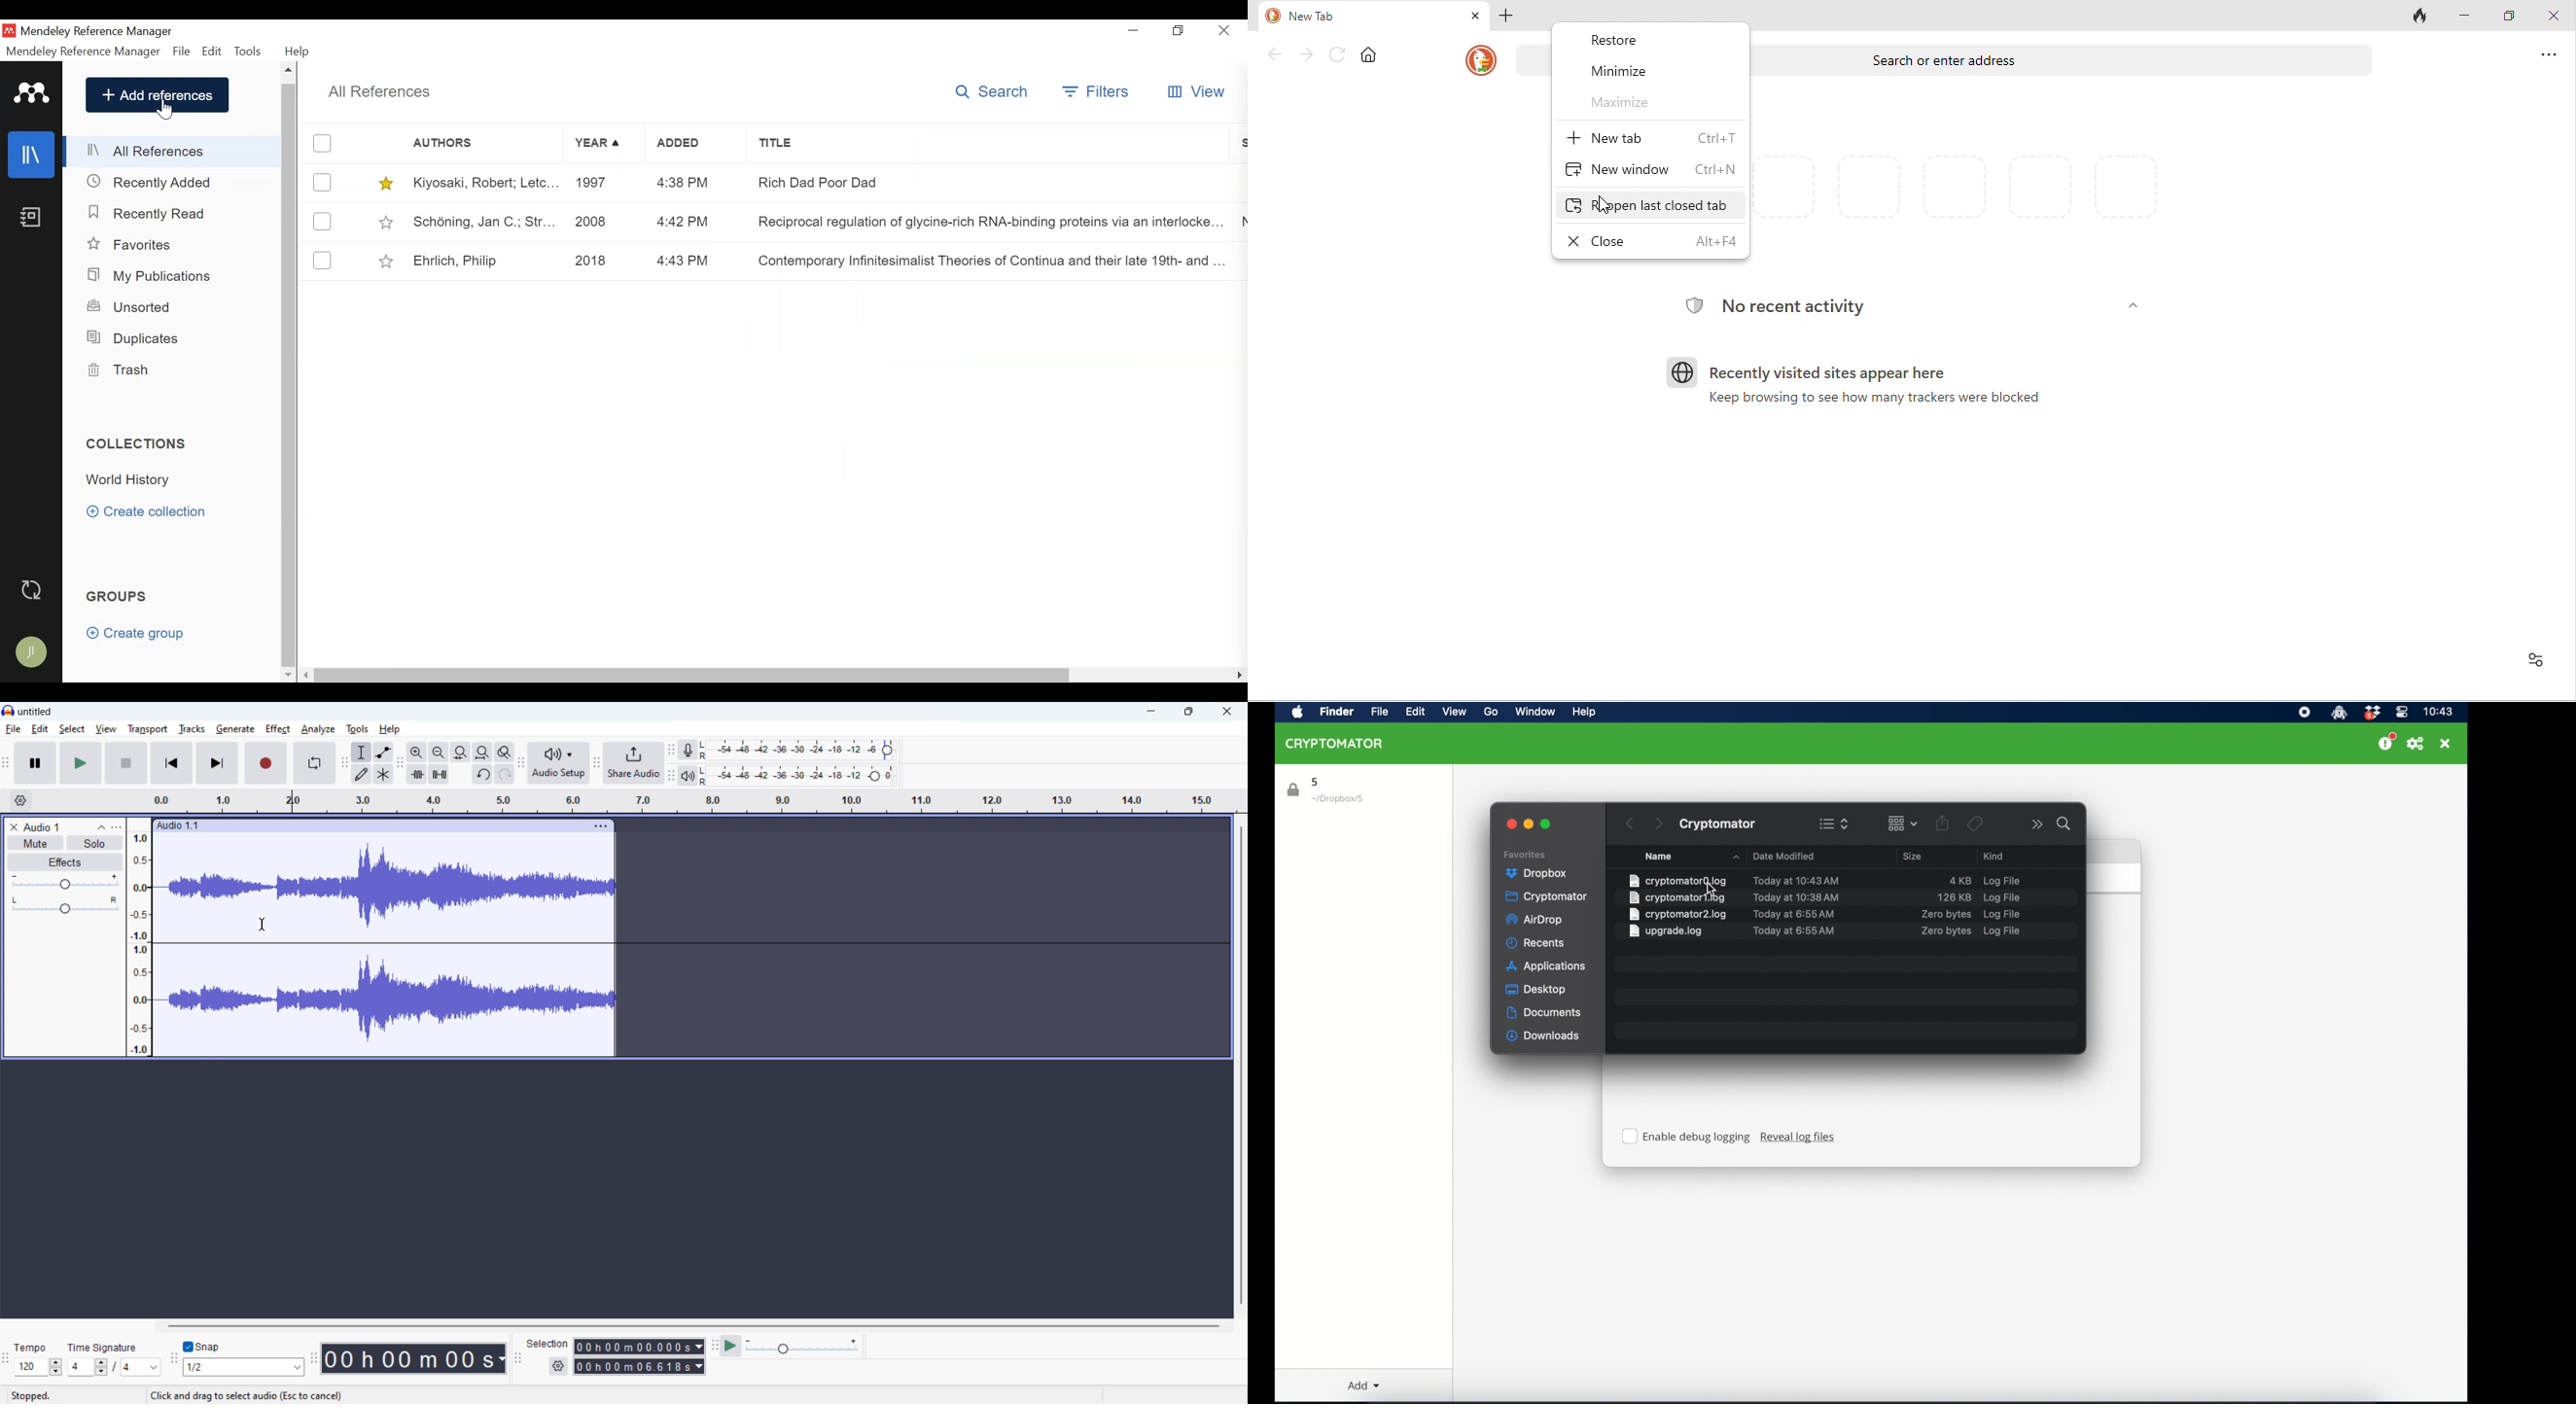  Describe the element at coordinates (597, 184) in the screenshot. I see `1997` at that location.